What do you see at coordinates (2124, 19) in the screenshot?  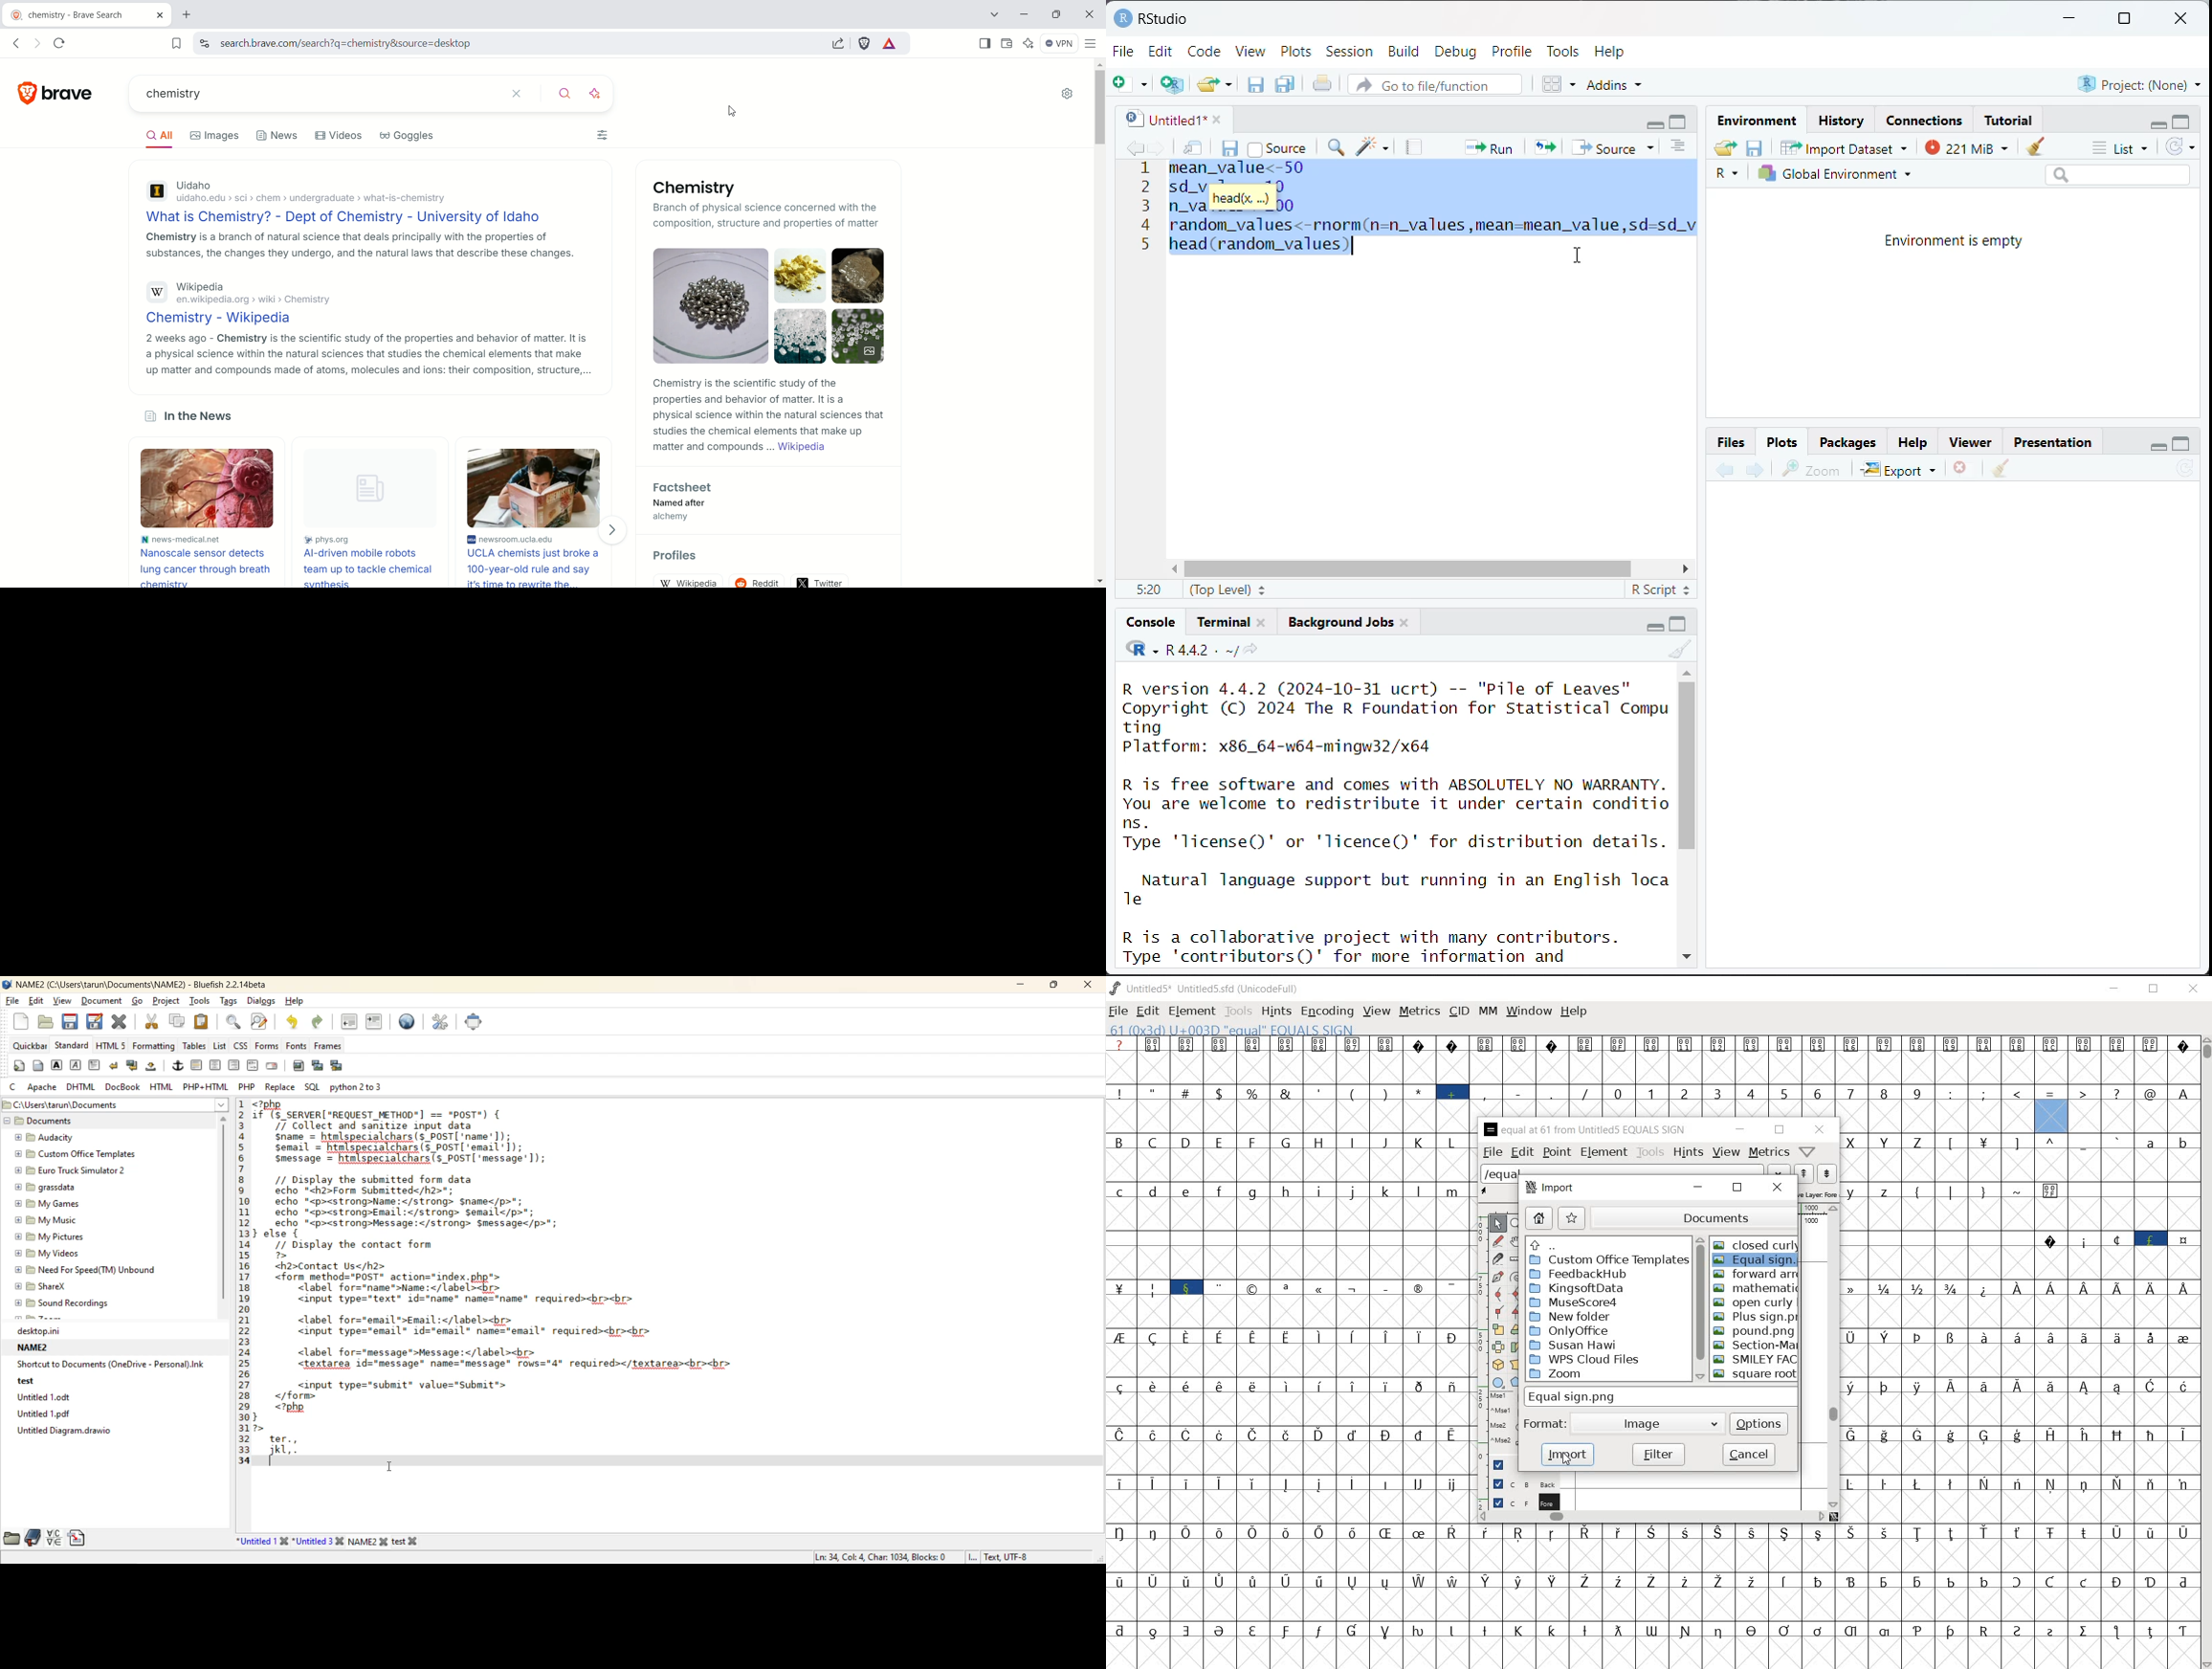 I see `maximize` at bounding box center [2124, 19].